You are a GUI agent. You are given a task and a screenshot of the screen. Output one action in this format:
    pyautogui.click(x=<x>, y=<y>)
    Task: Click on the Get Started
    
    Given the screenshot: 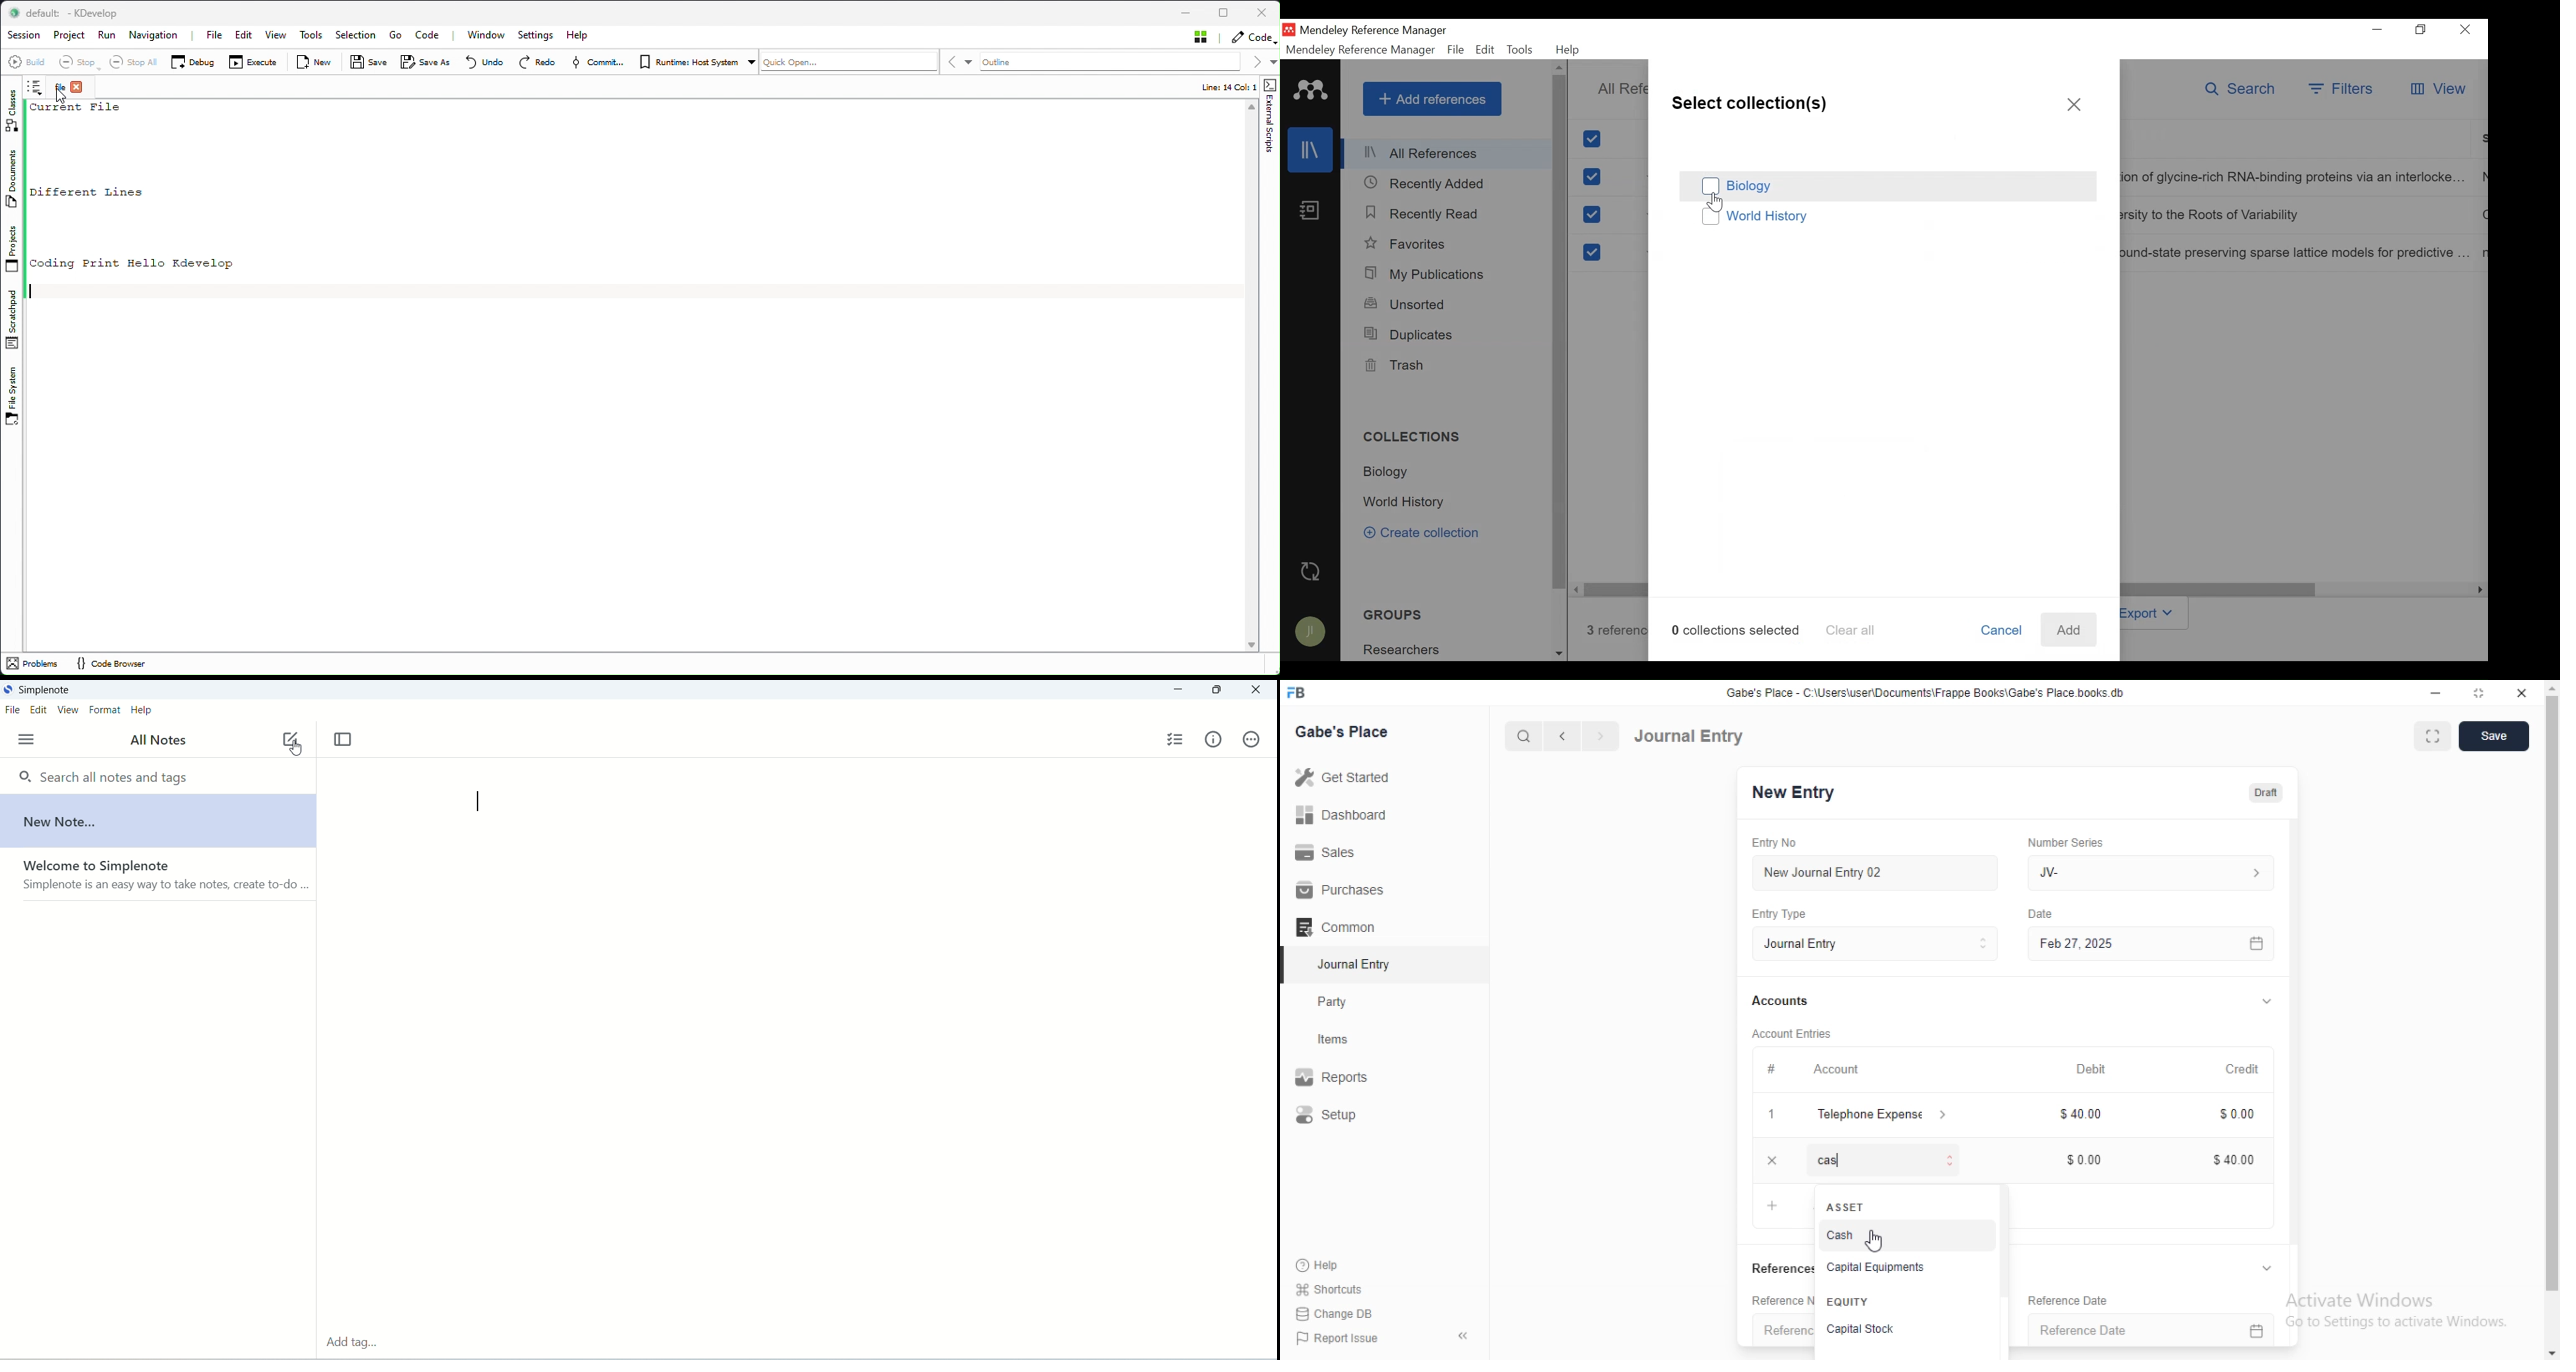 What is the action you would take?
    pyautogui.click(x=1346, y=777)
    